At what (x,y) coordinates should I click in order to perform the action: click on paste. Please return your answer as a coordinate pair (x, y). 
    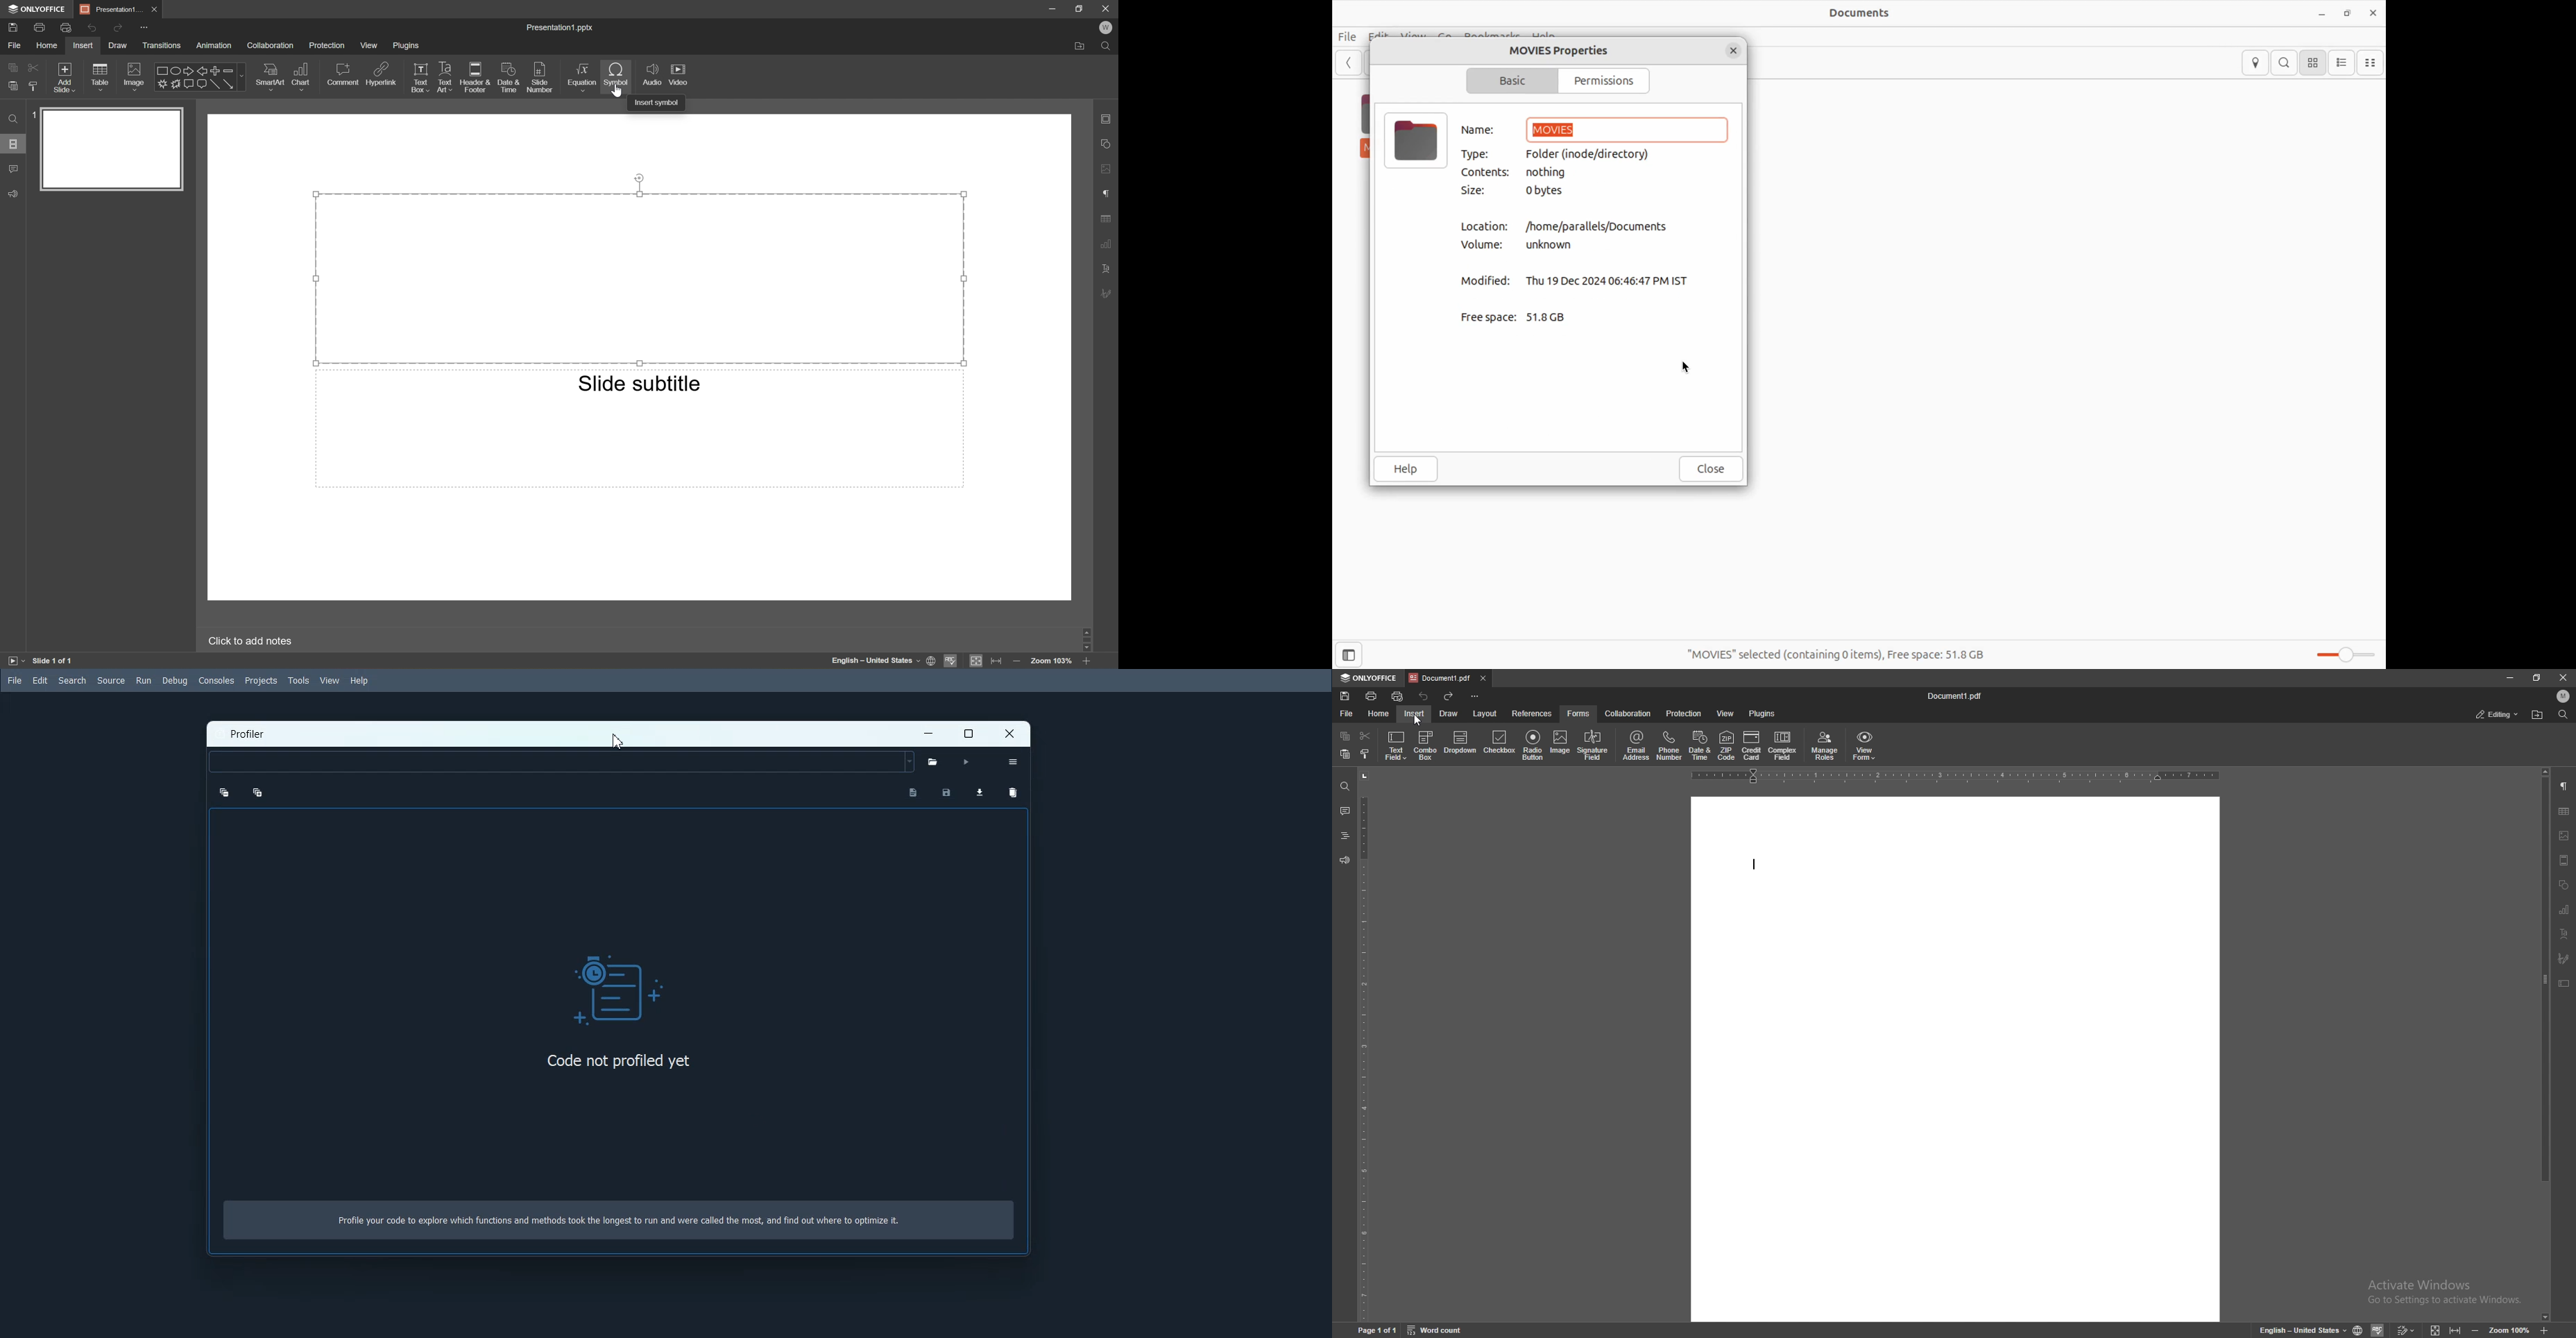
    Looking at the image, I should click on (1345, 753).